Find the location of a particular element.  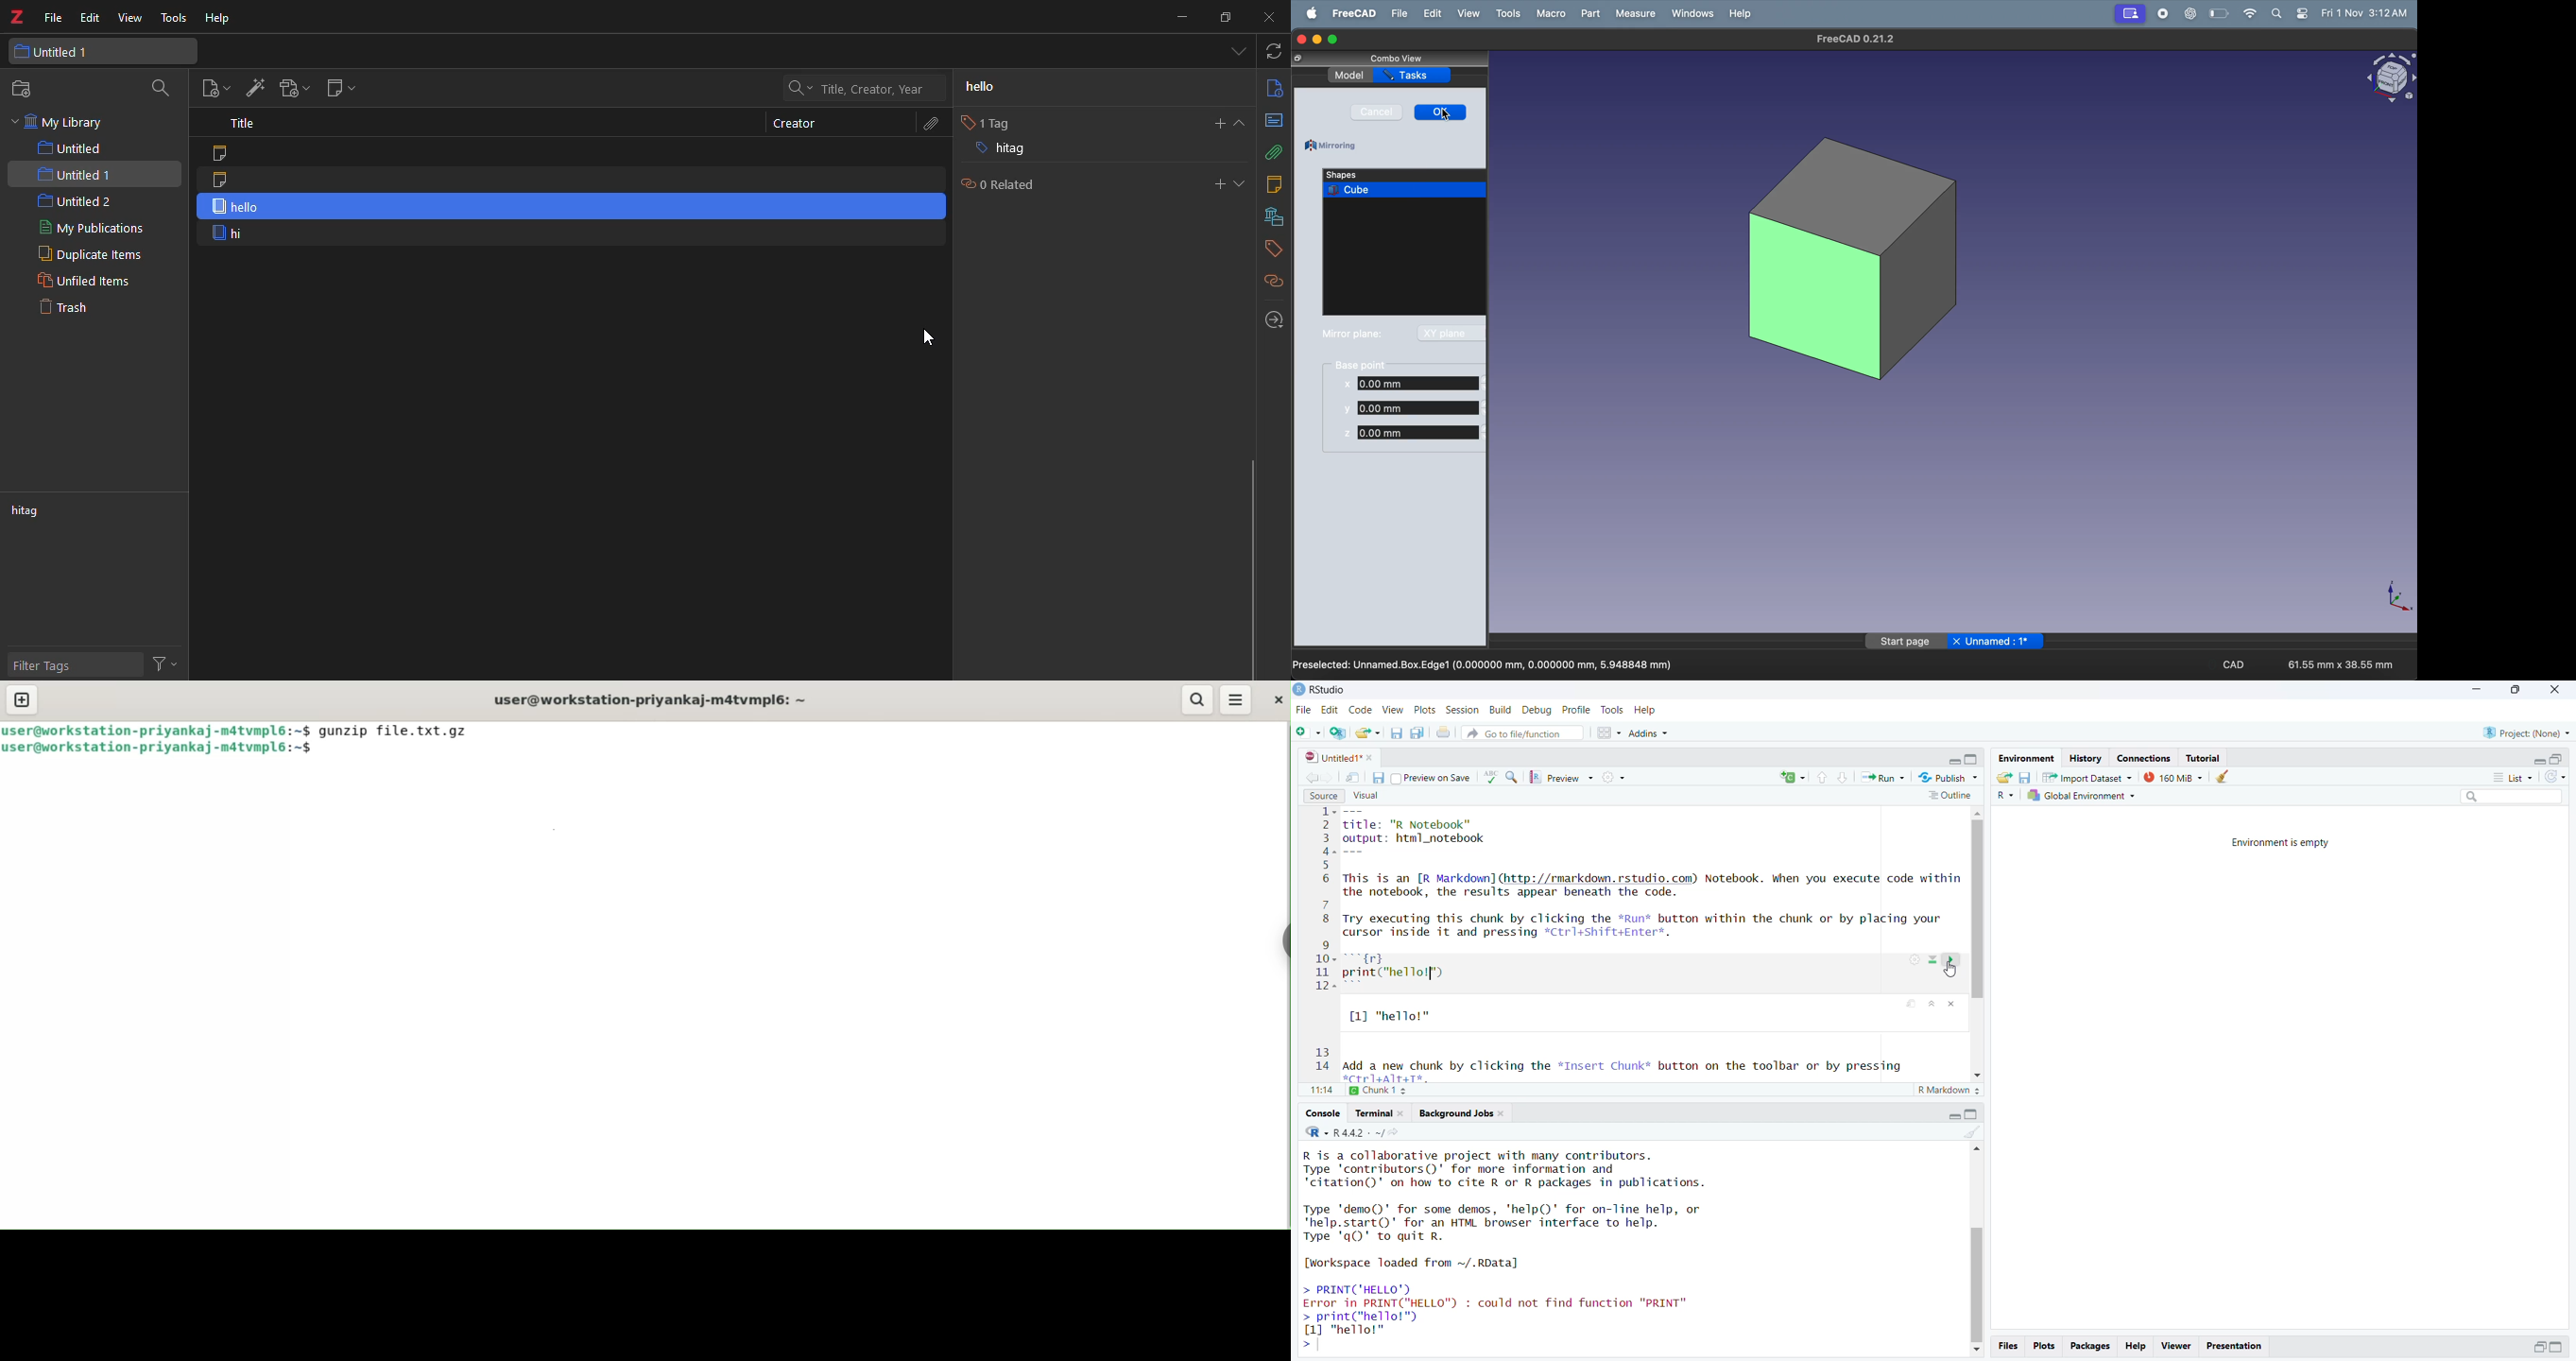

search is located at coordinates (163, 89).